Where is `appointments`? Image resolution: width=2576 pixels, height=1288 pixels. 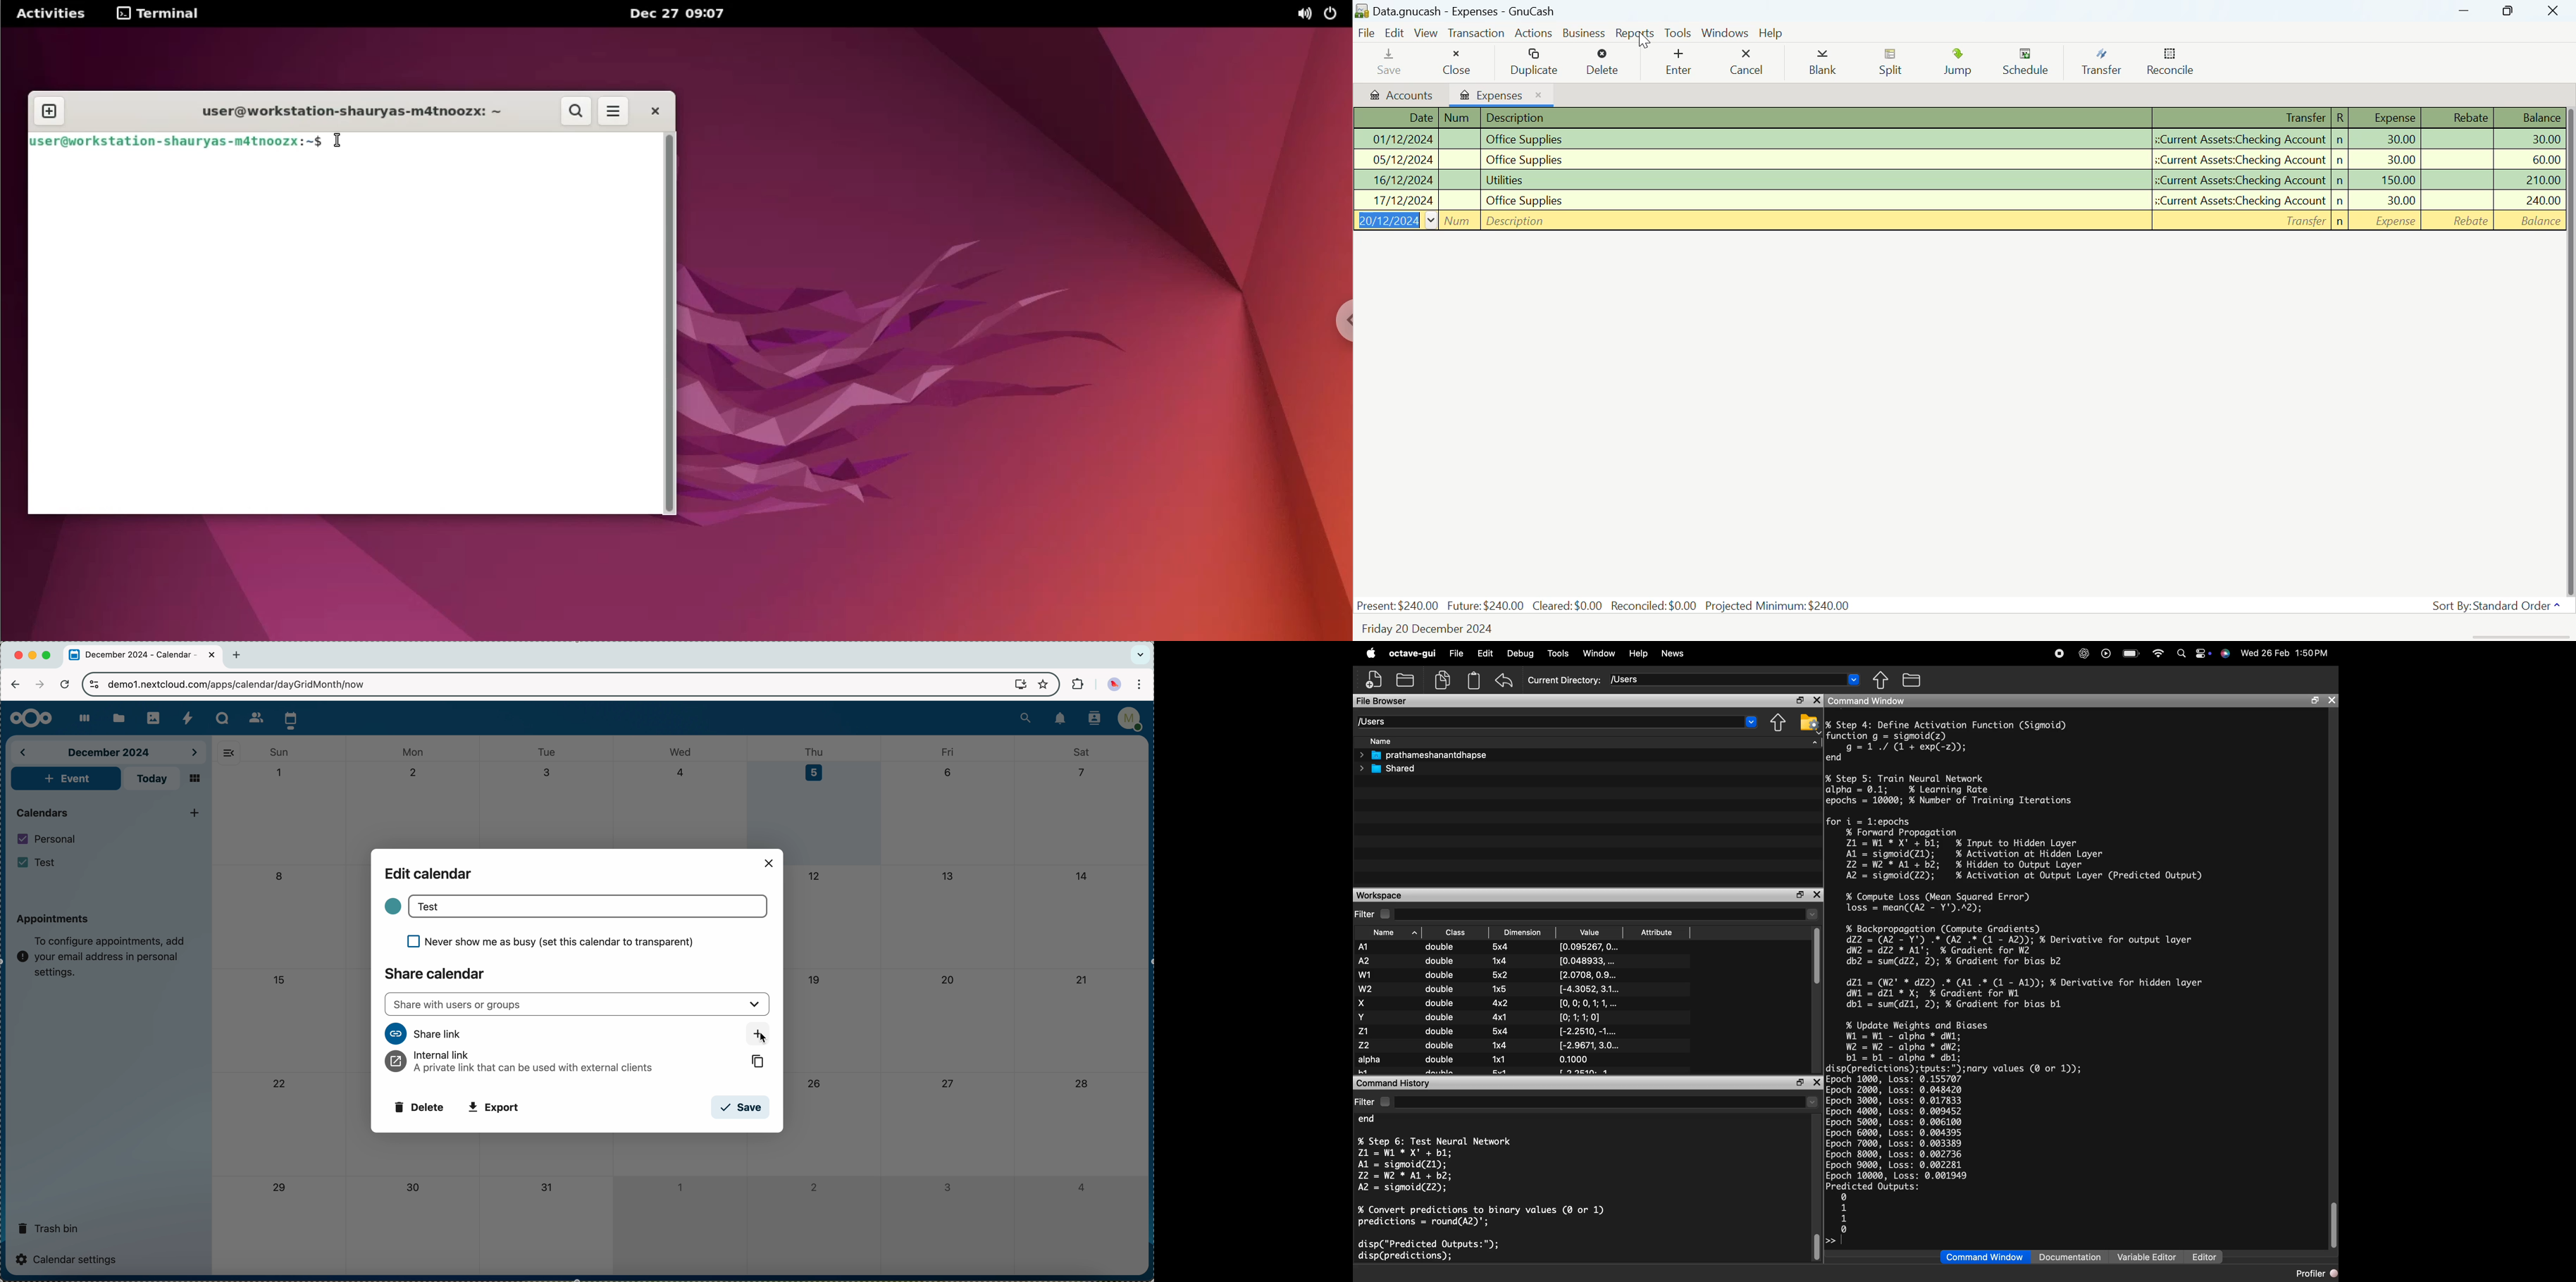
appointments is located at coordinates (53, 916).